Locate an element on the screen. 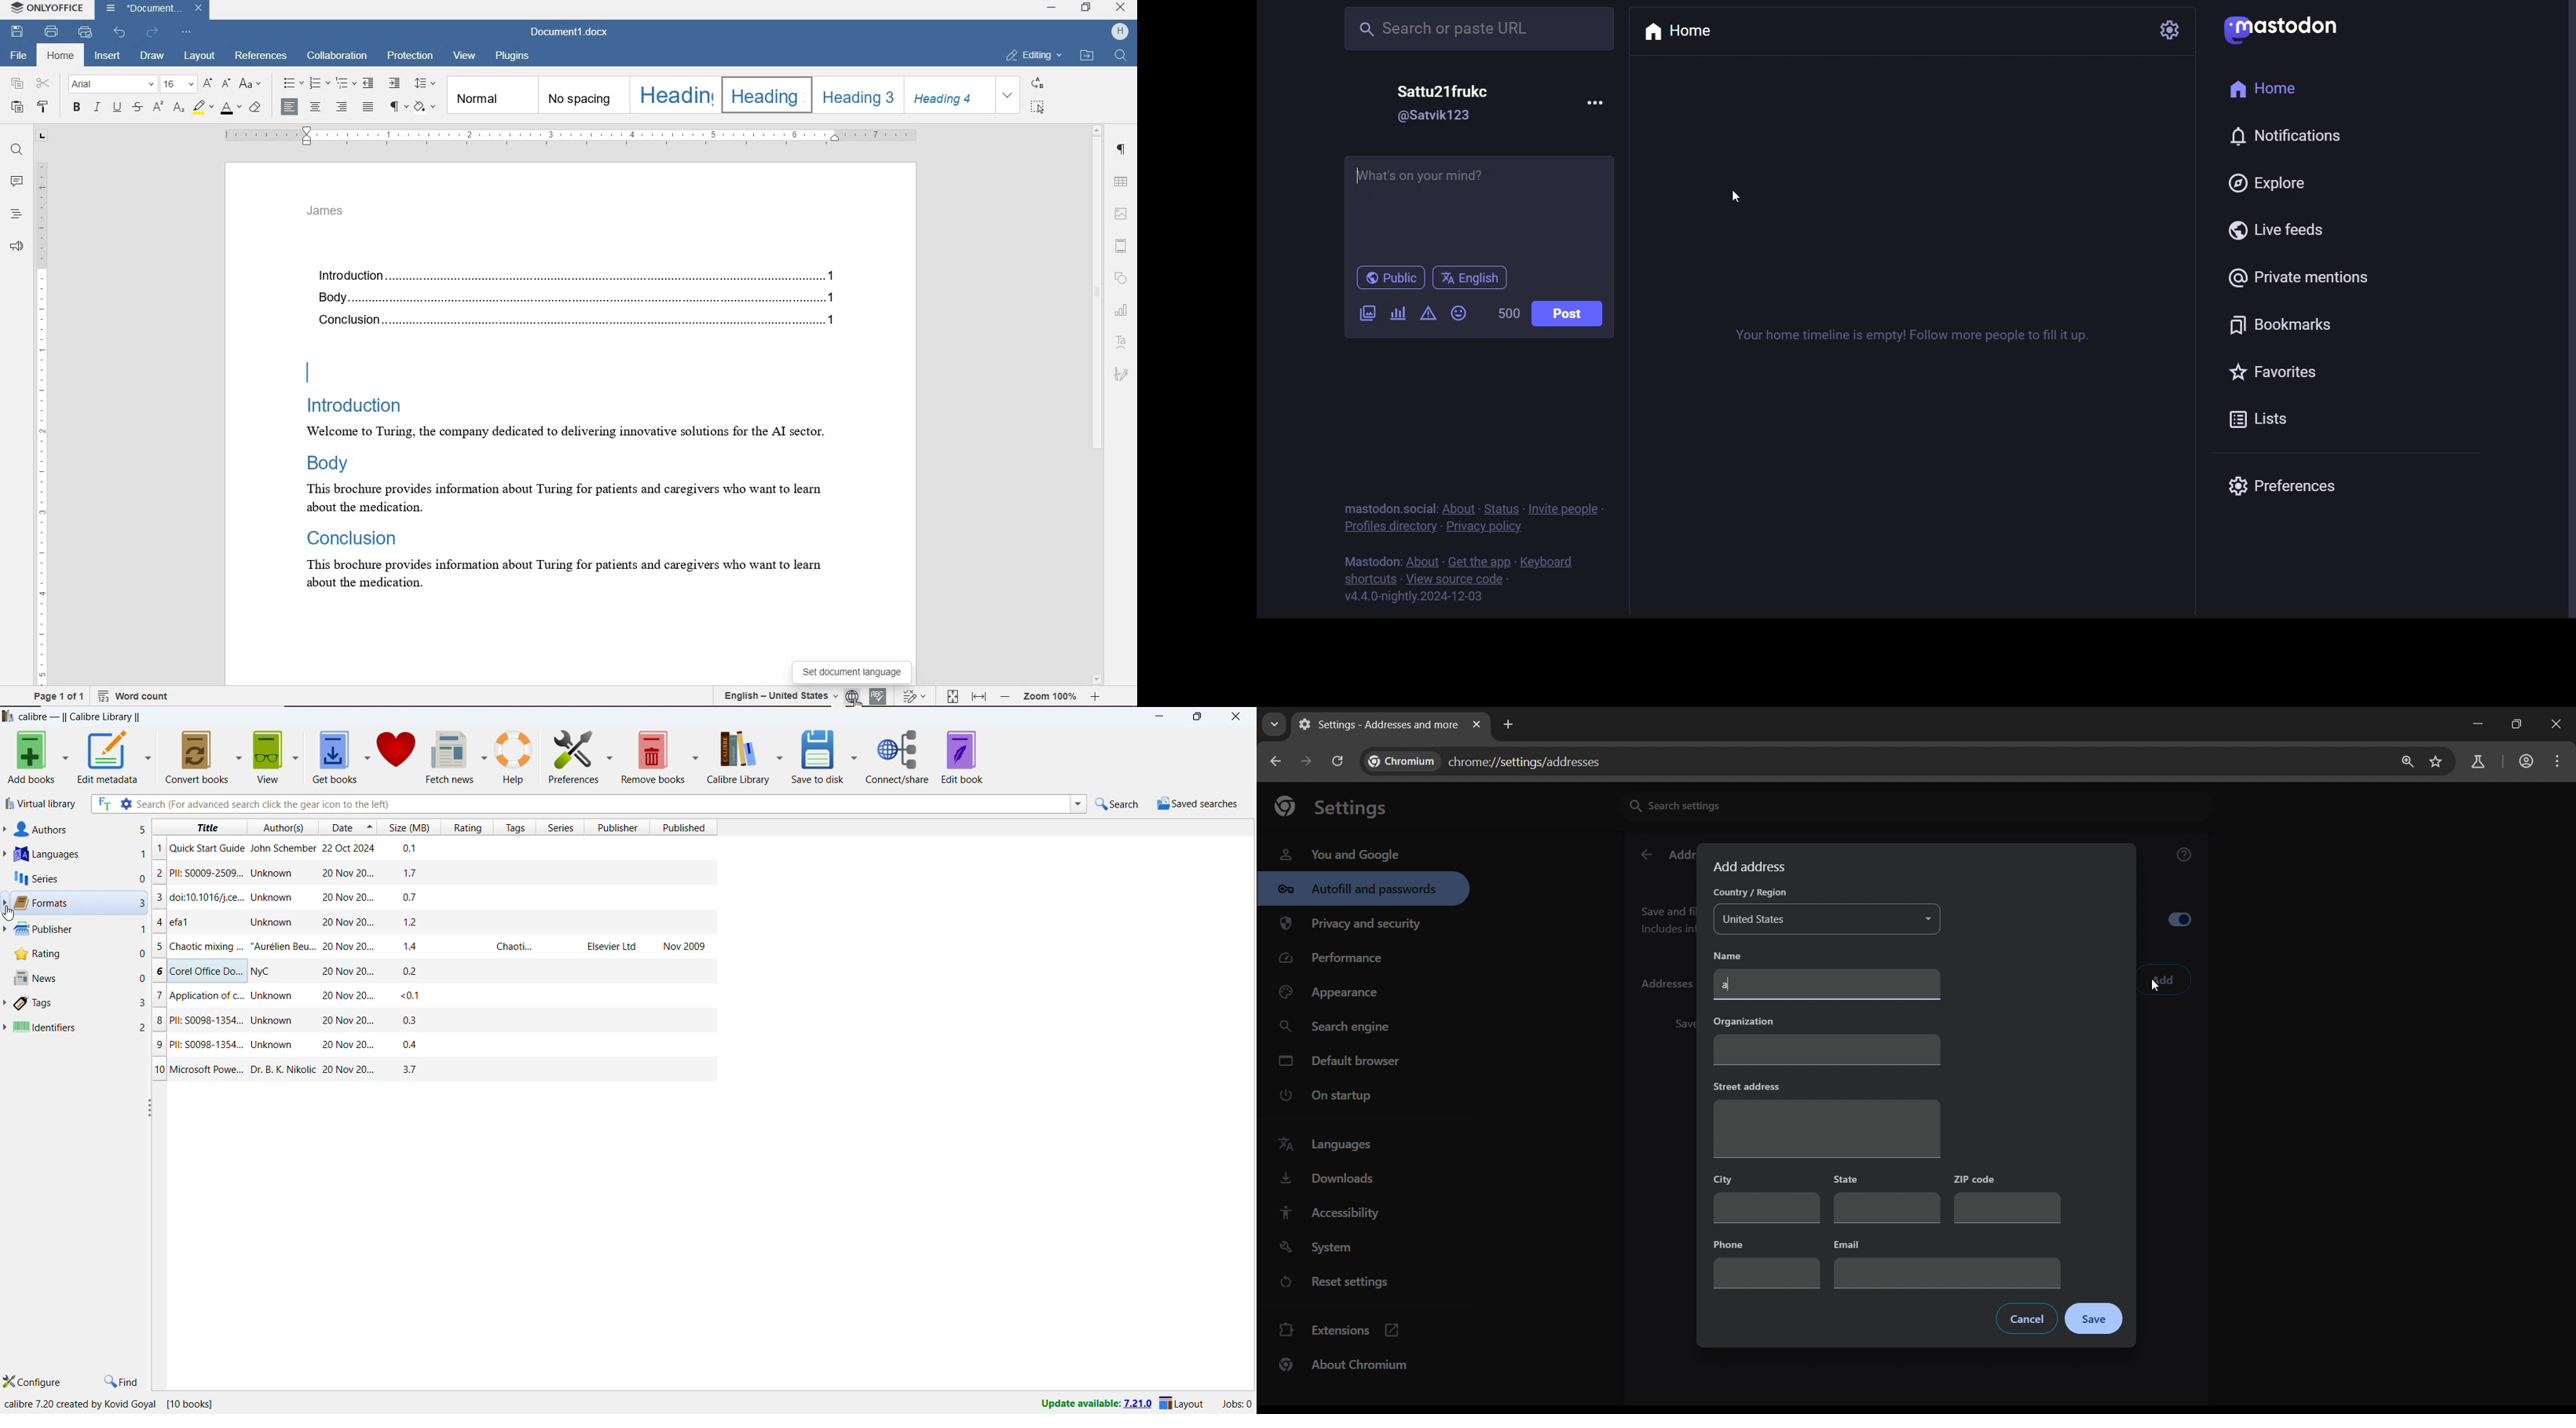 This screenshot has width=2576, height=1428. publisher is located at coordinates (79, 929).